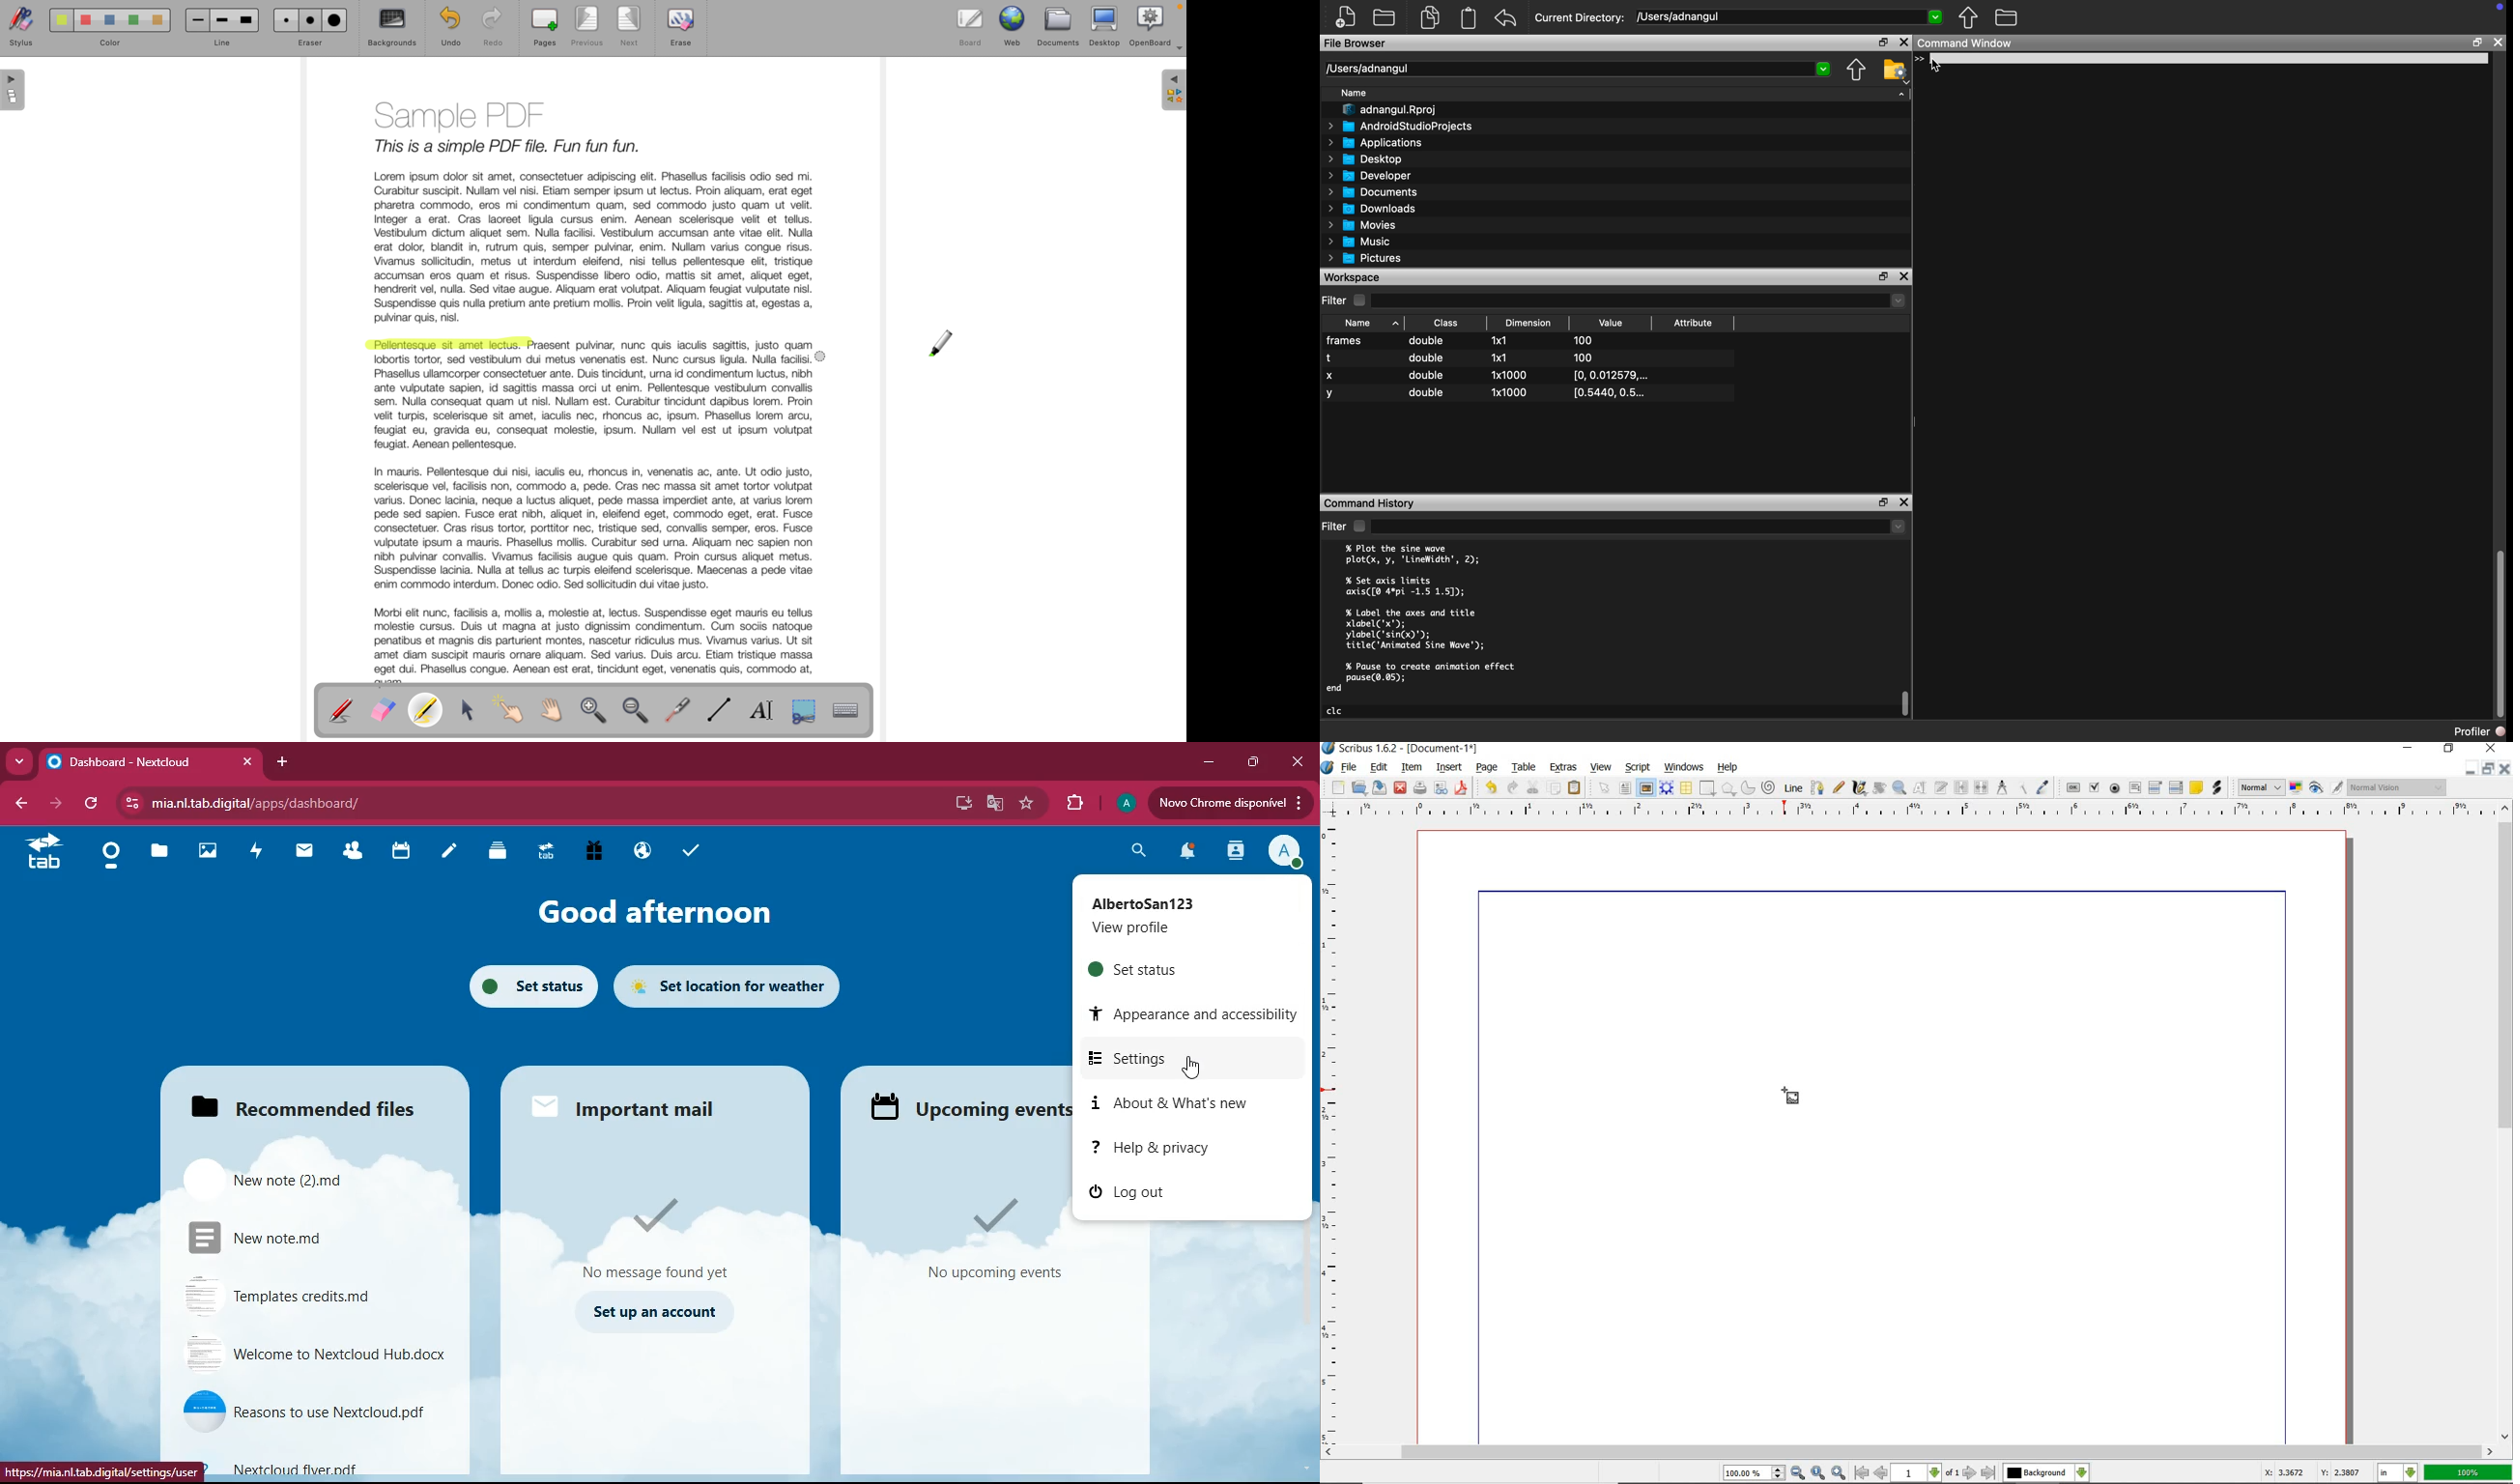 The image size is (2520, 1484). Describe the element at coordinates (1400, 787) in the screenshot. I see `close` at that location.